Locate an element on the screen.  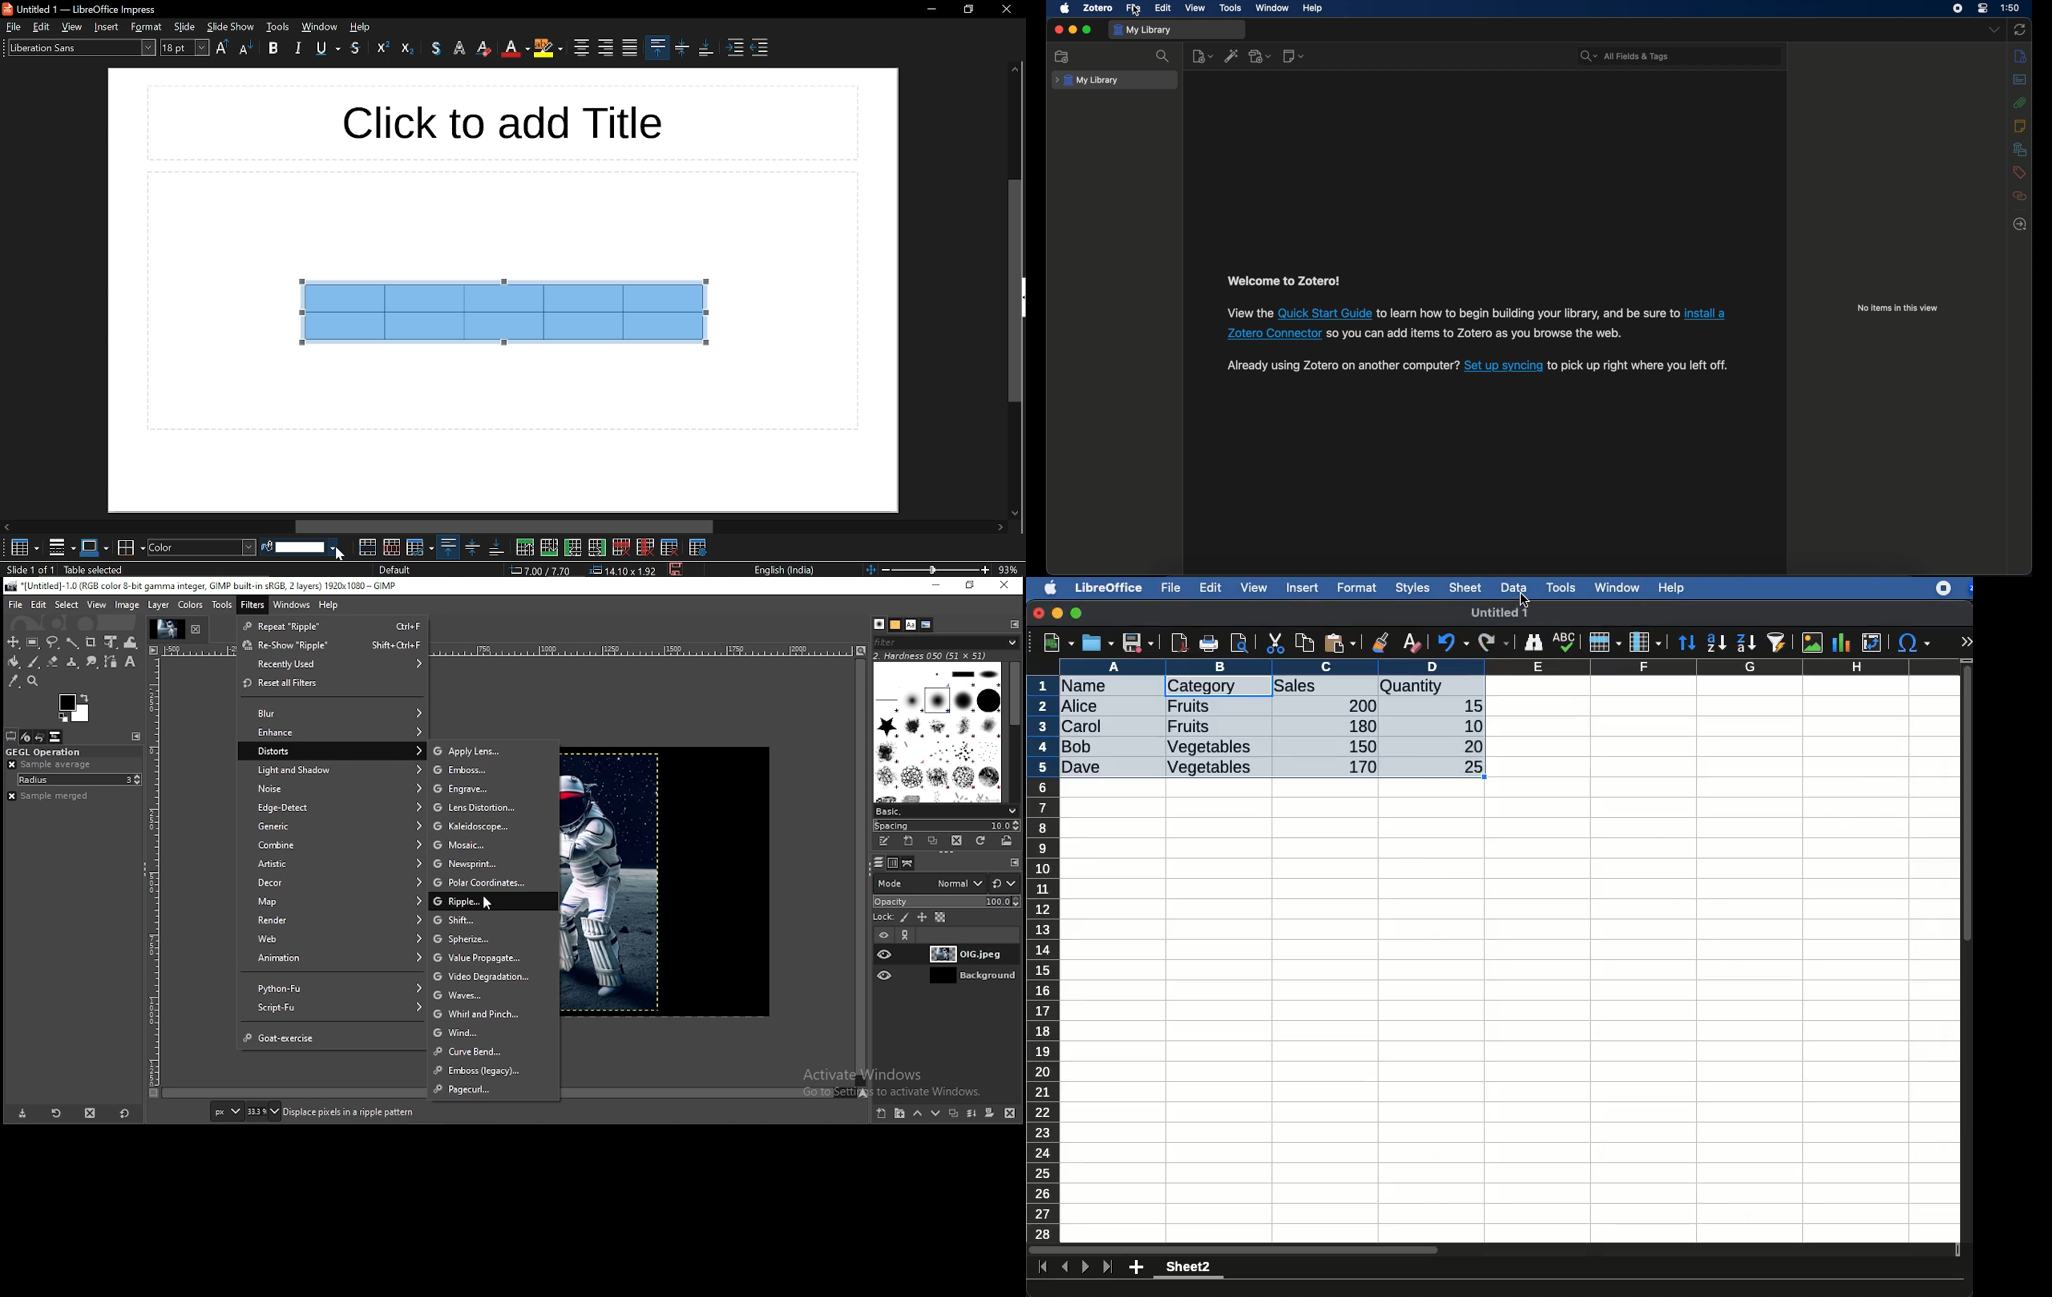
center vertically is located at coordinates (684, 50).